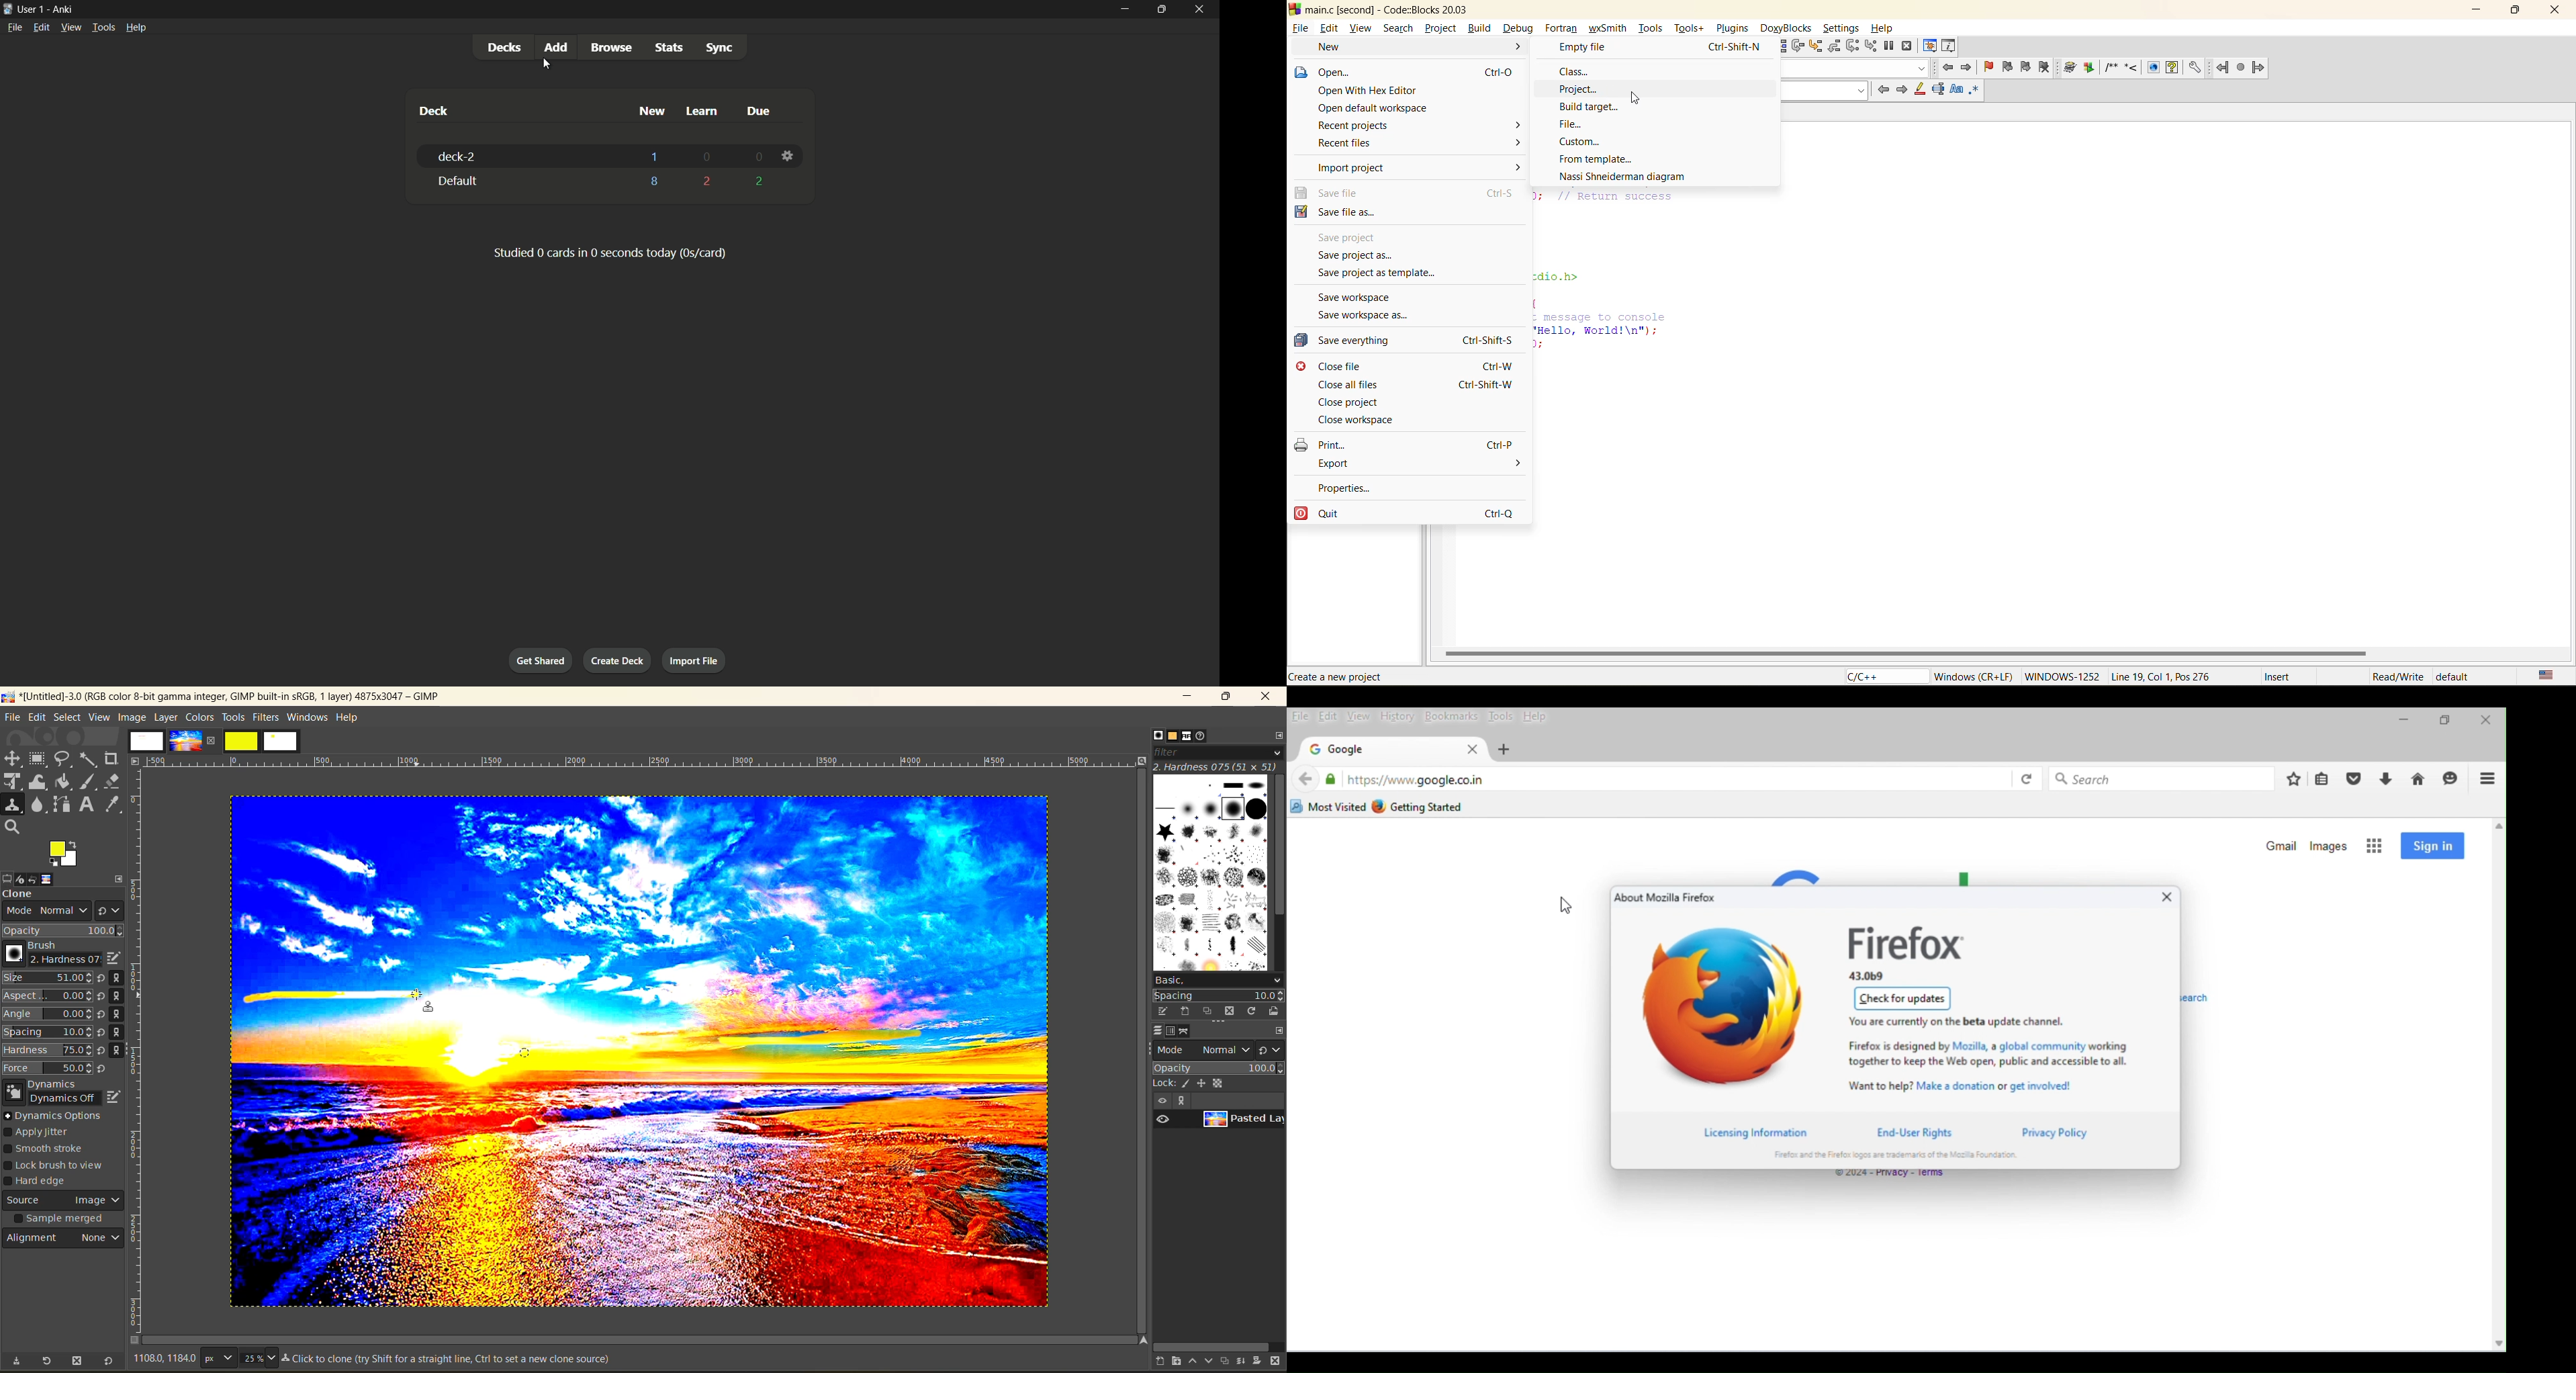 The image size is (2576, 1400). I want to click on export, so click(1336, 464).